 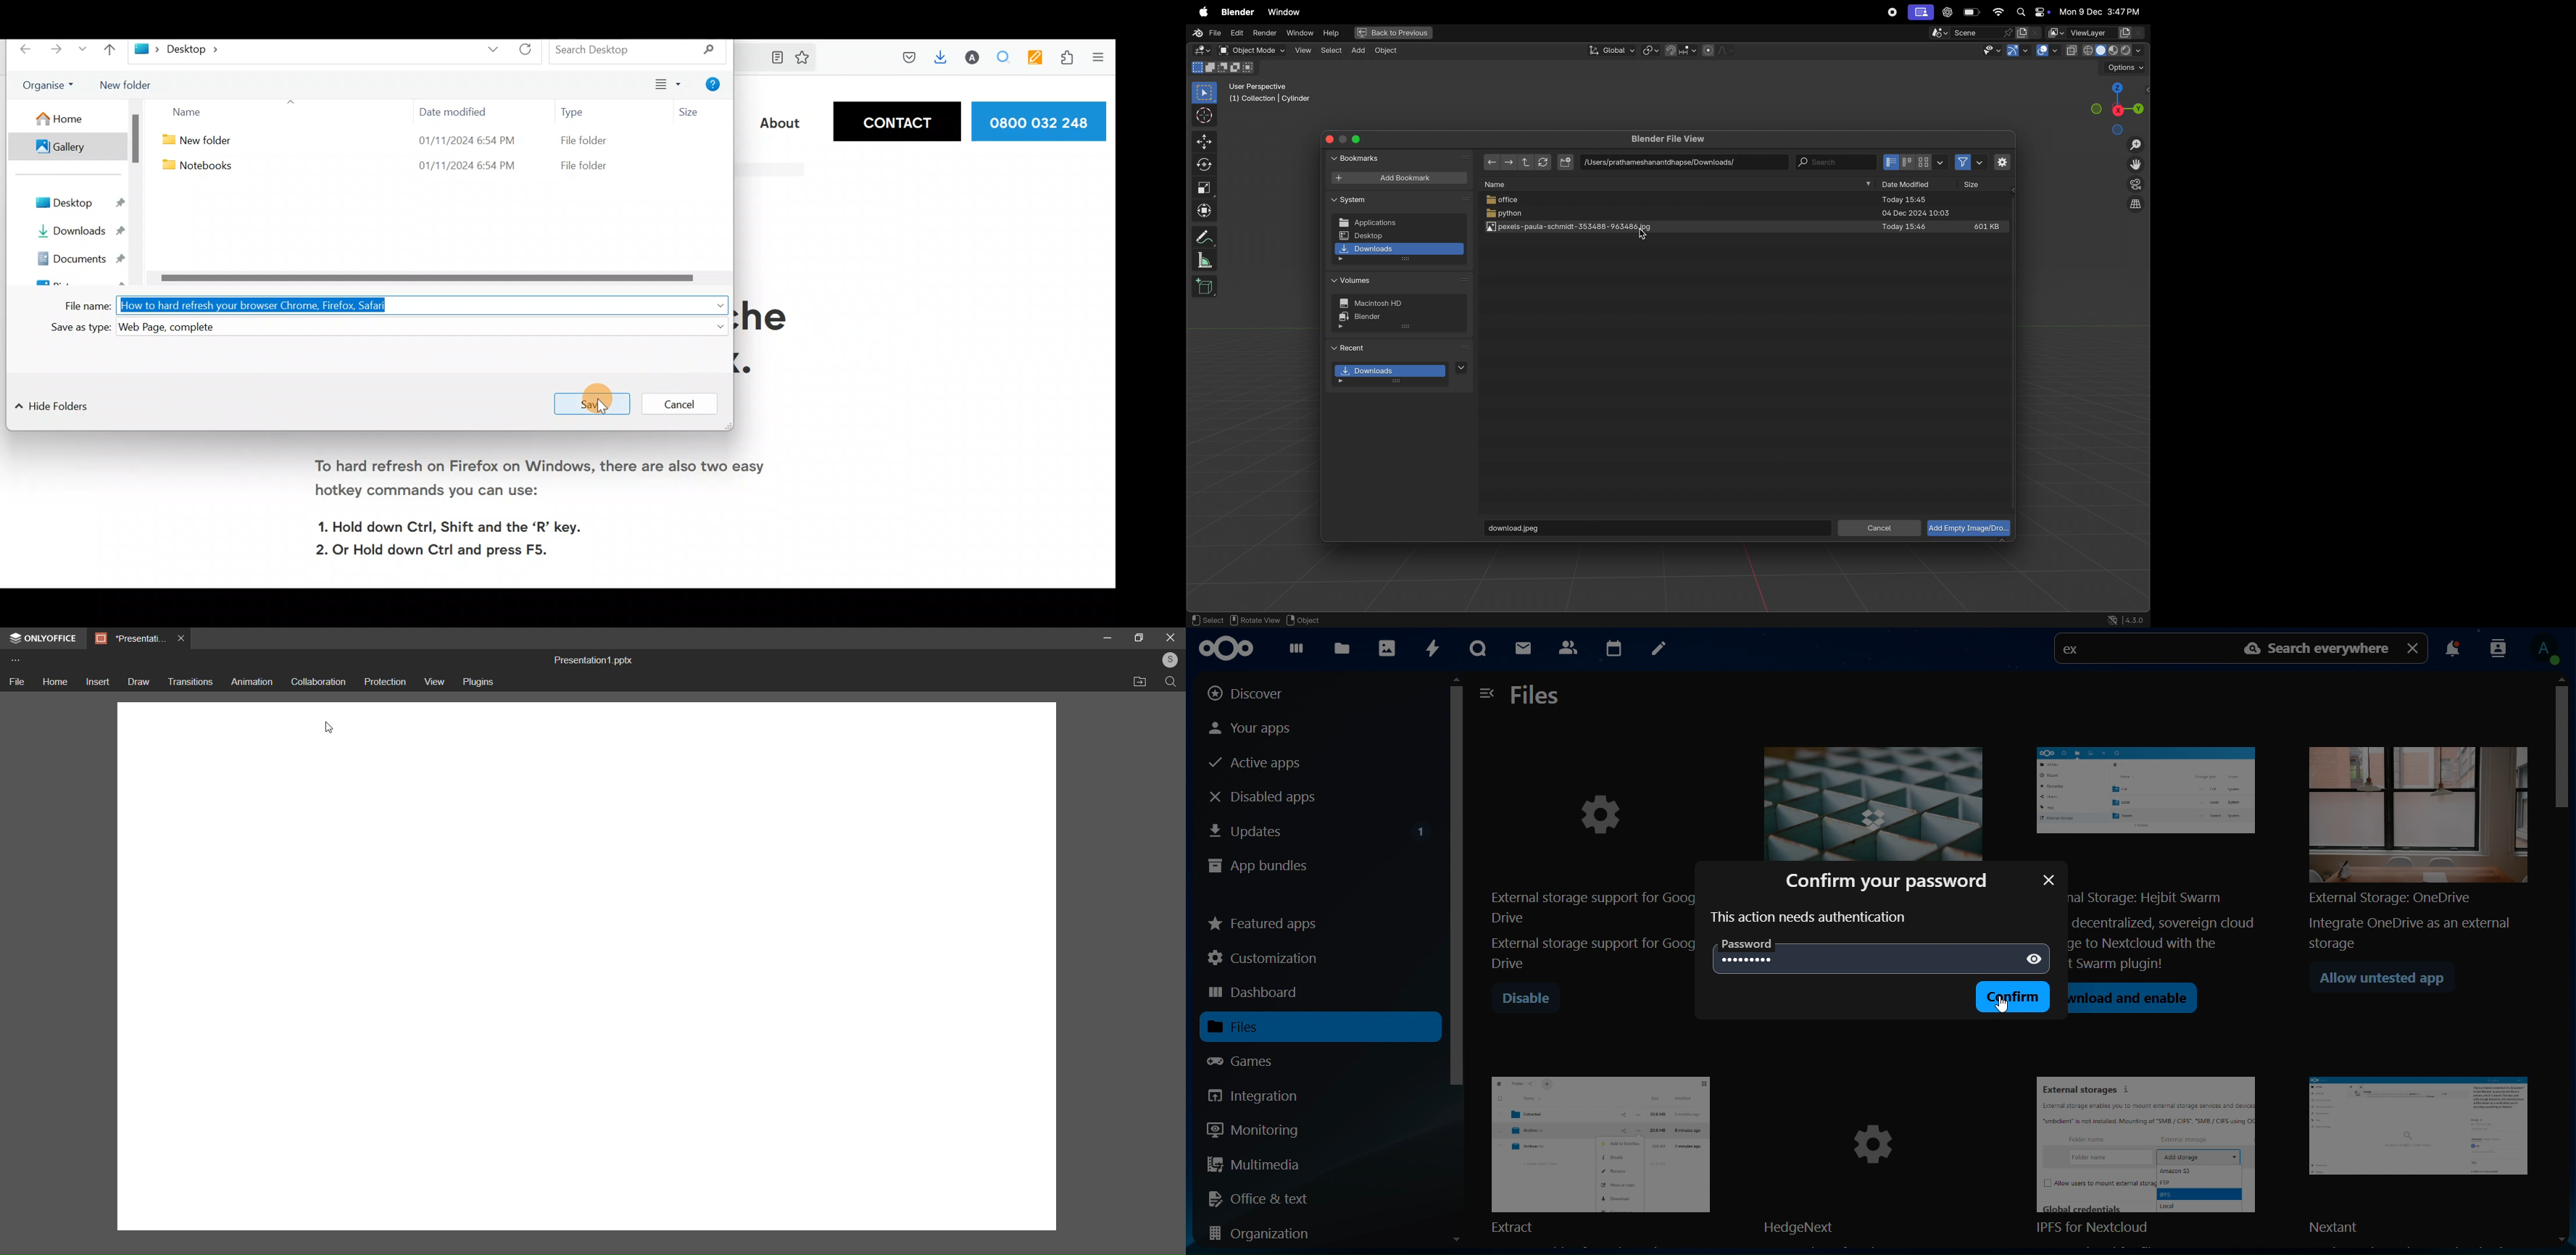 What do you see at coordinates (1876, 1157) in the screenshot?
I see `hedgenext` at bounding box center [1876, 1157].